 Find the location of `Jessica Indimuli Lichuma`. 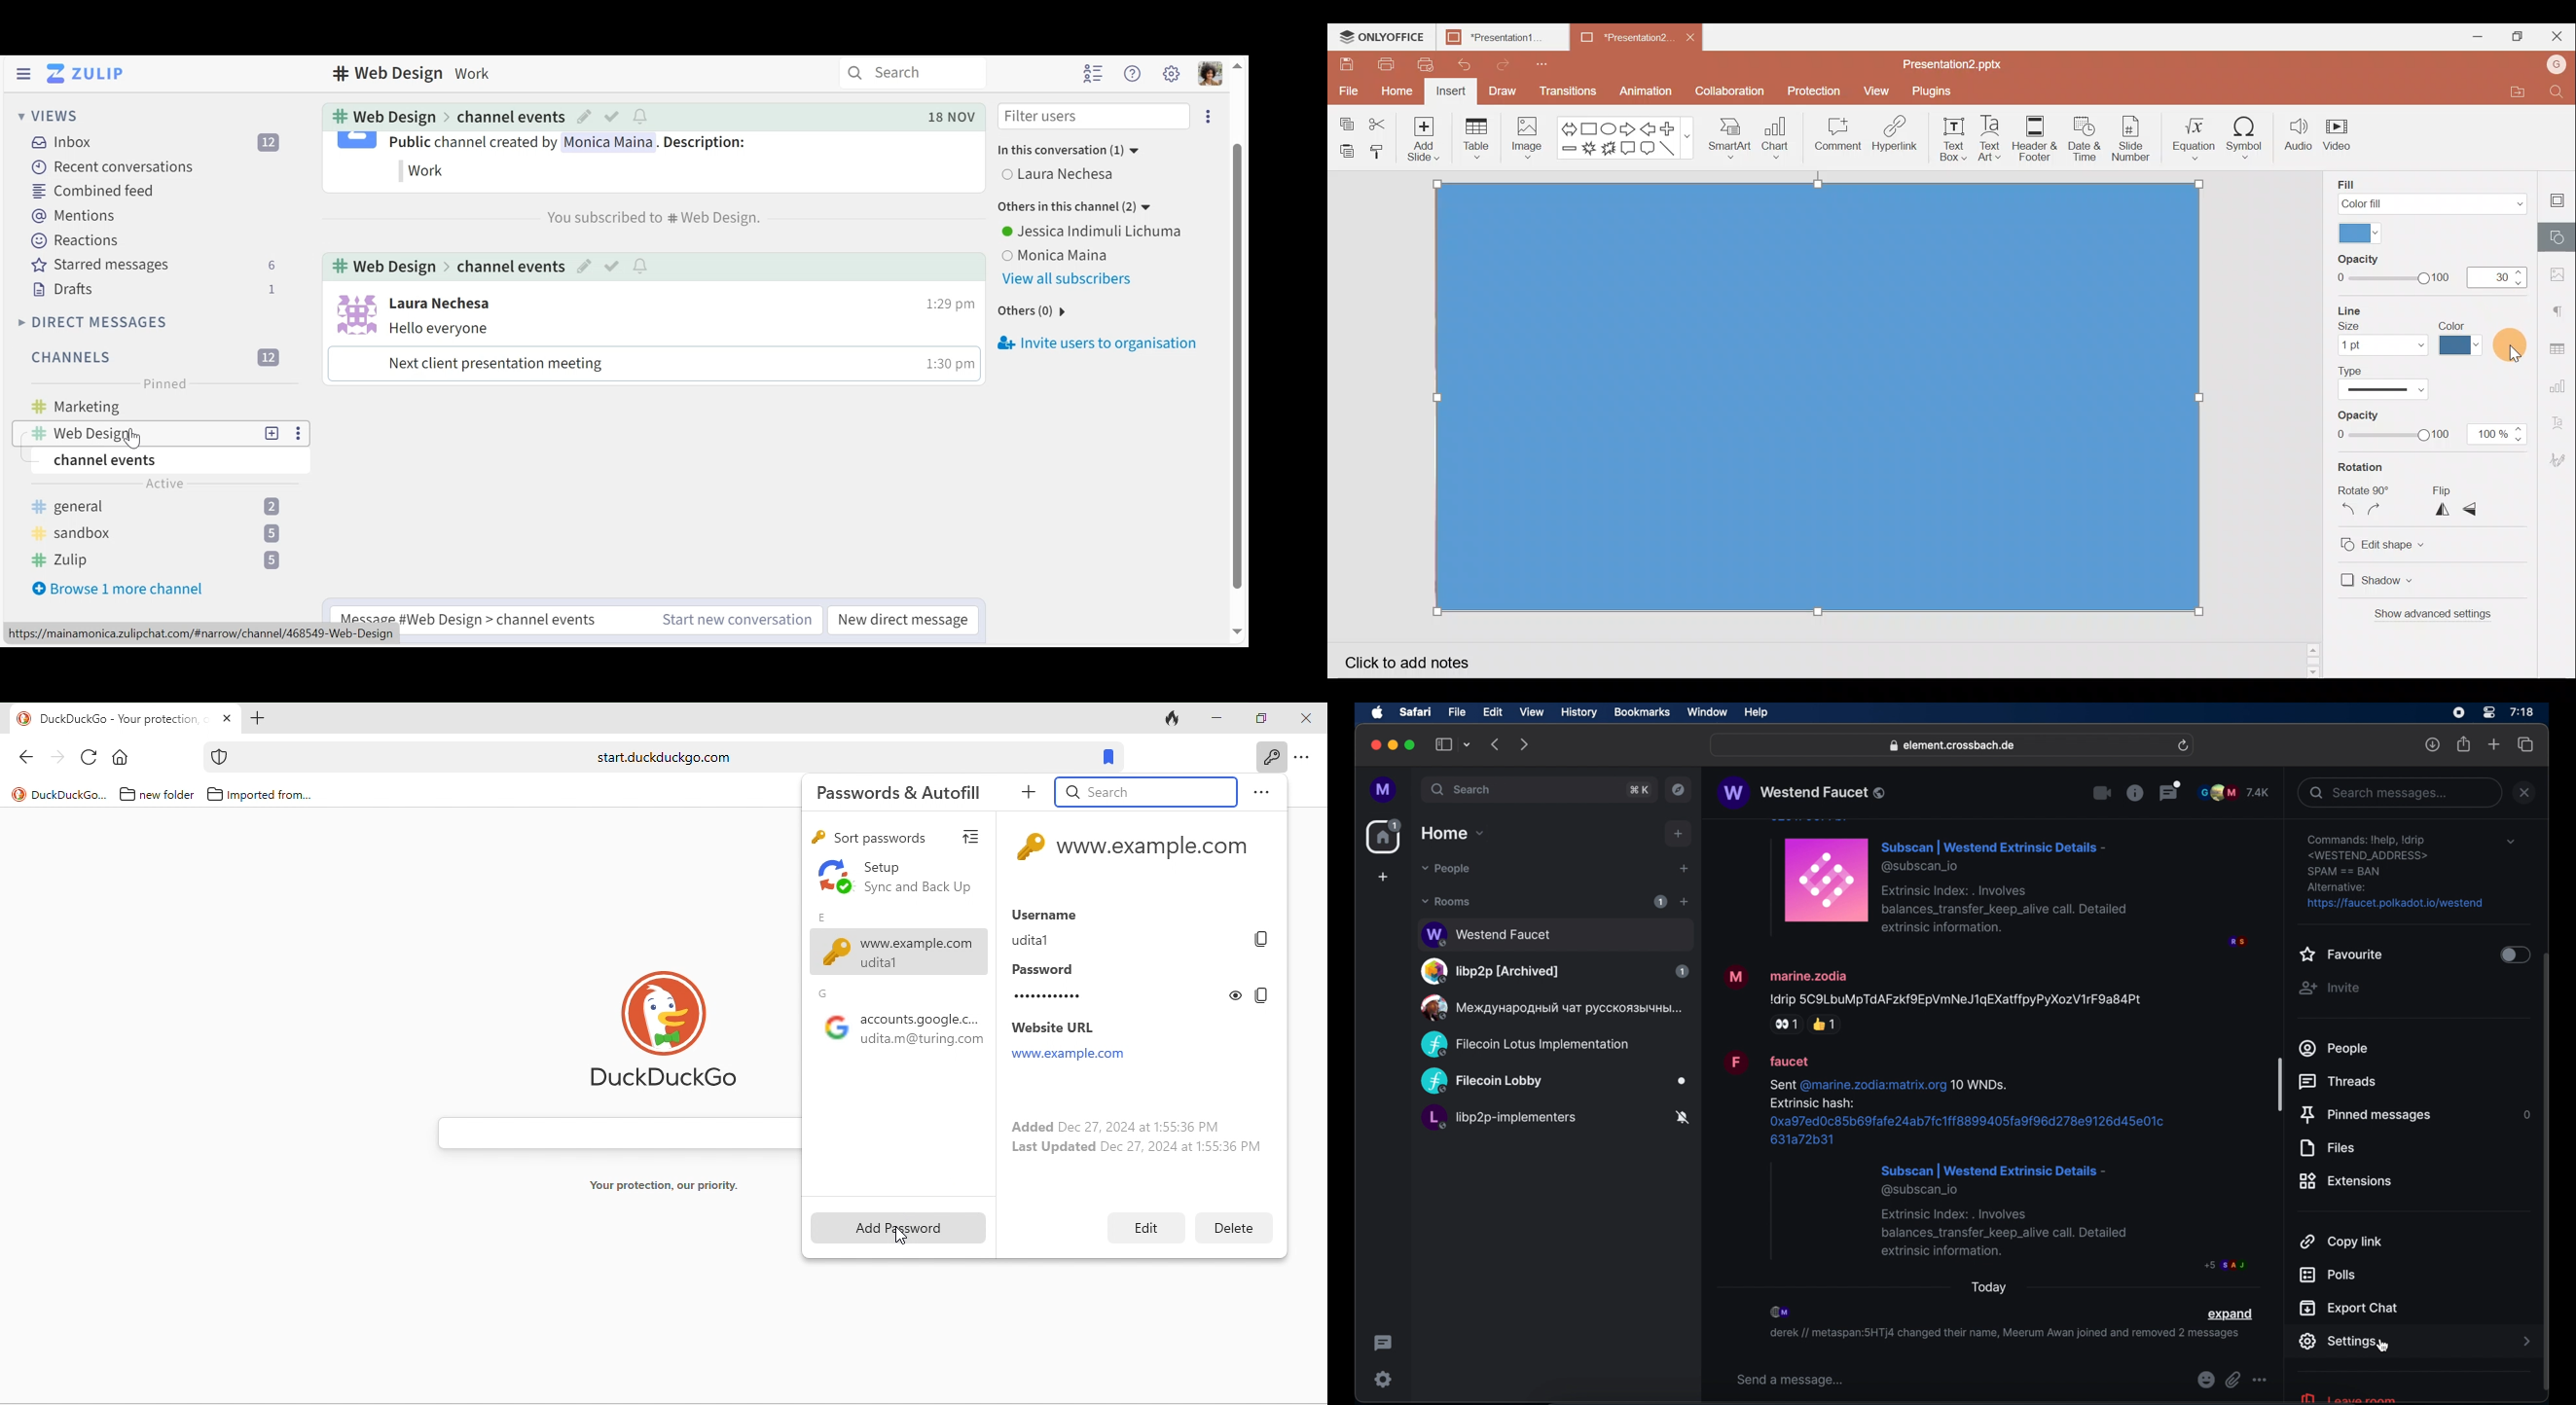

Jessica Indimuli Lichuma is located at coordinates (1095, 232).